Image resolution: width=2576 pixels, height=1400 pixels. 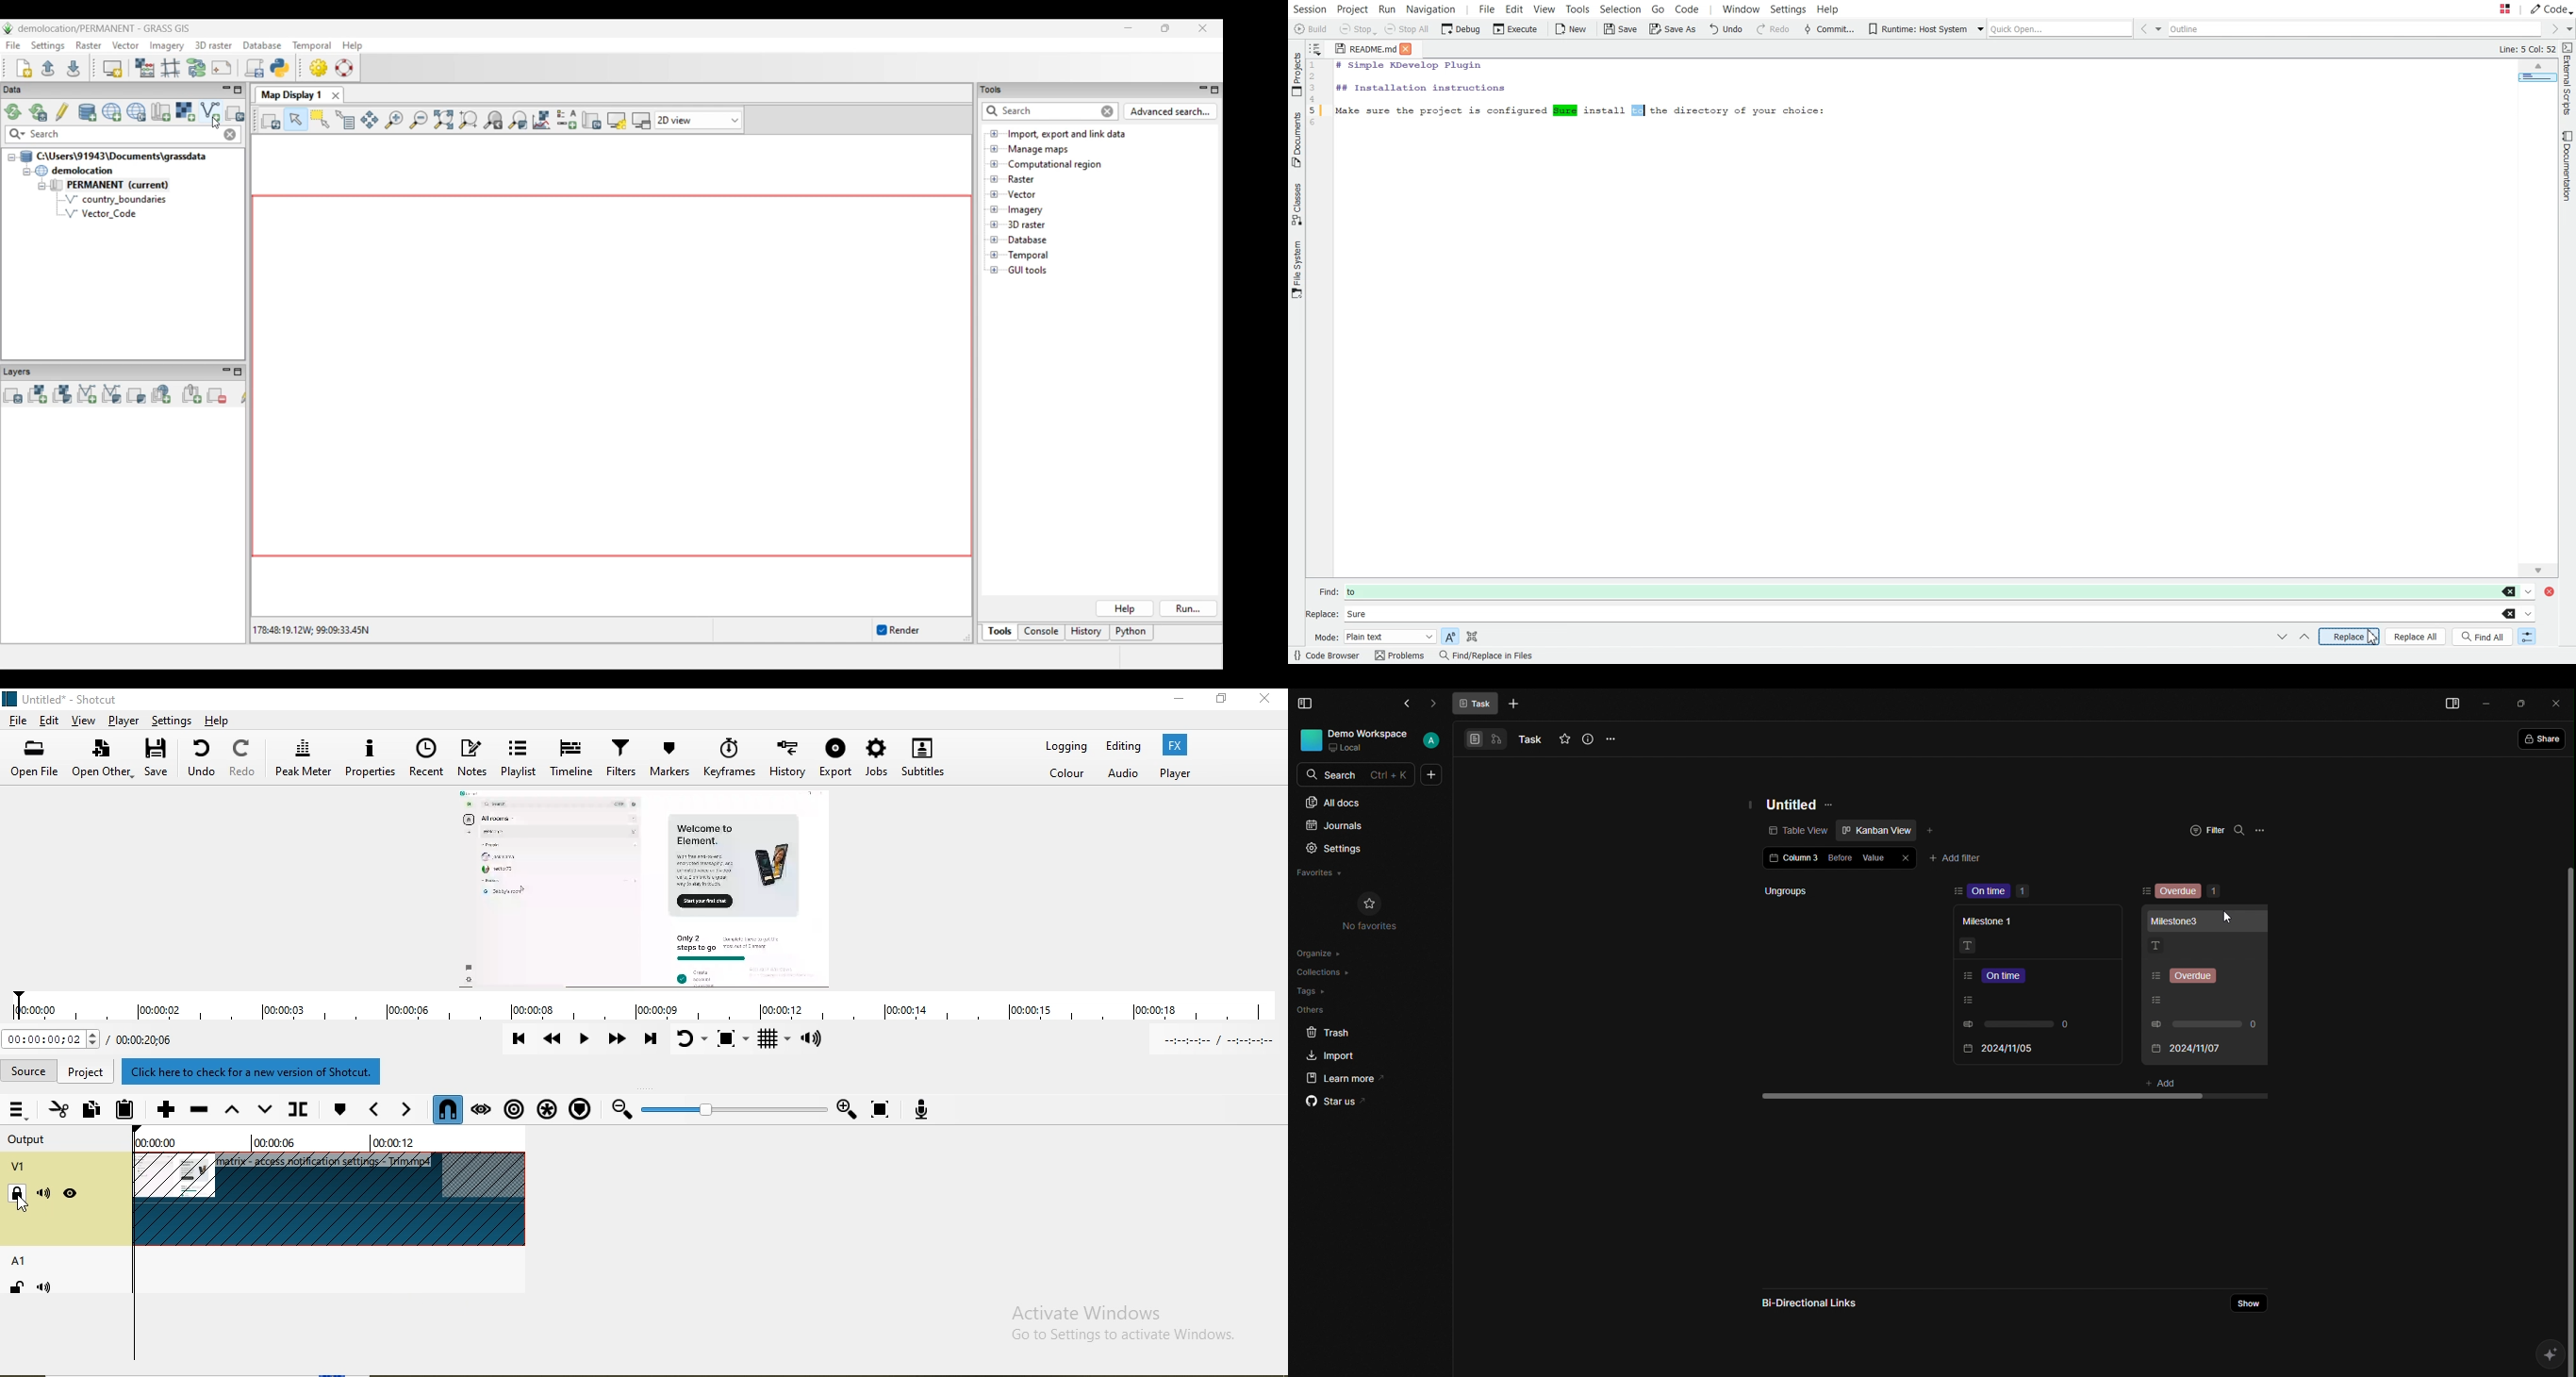 What do you see at coordinates (244, 759) in the screenshot?
I see `Redo` at bounding box center [244, 759].